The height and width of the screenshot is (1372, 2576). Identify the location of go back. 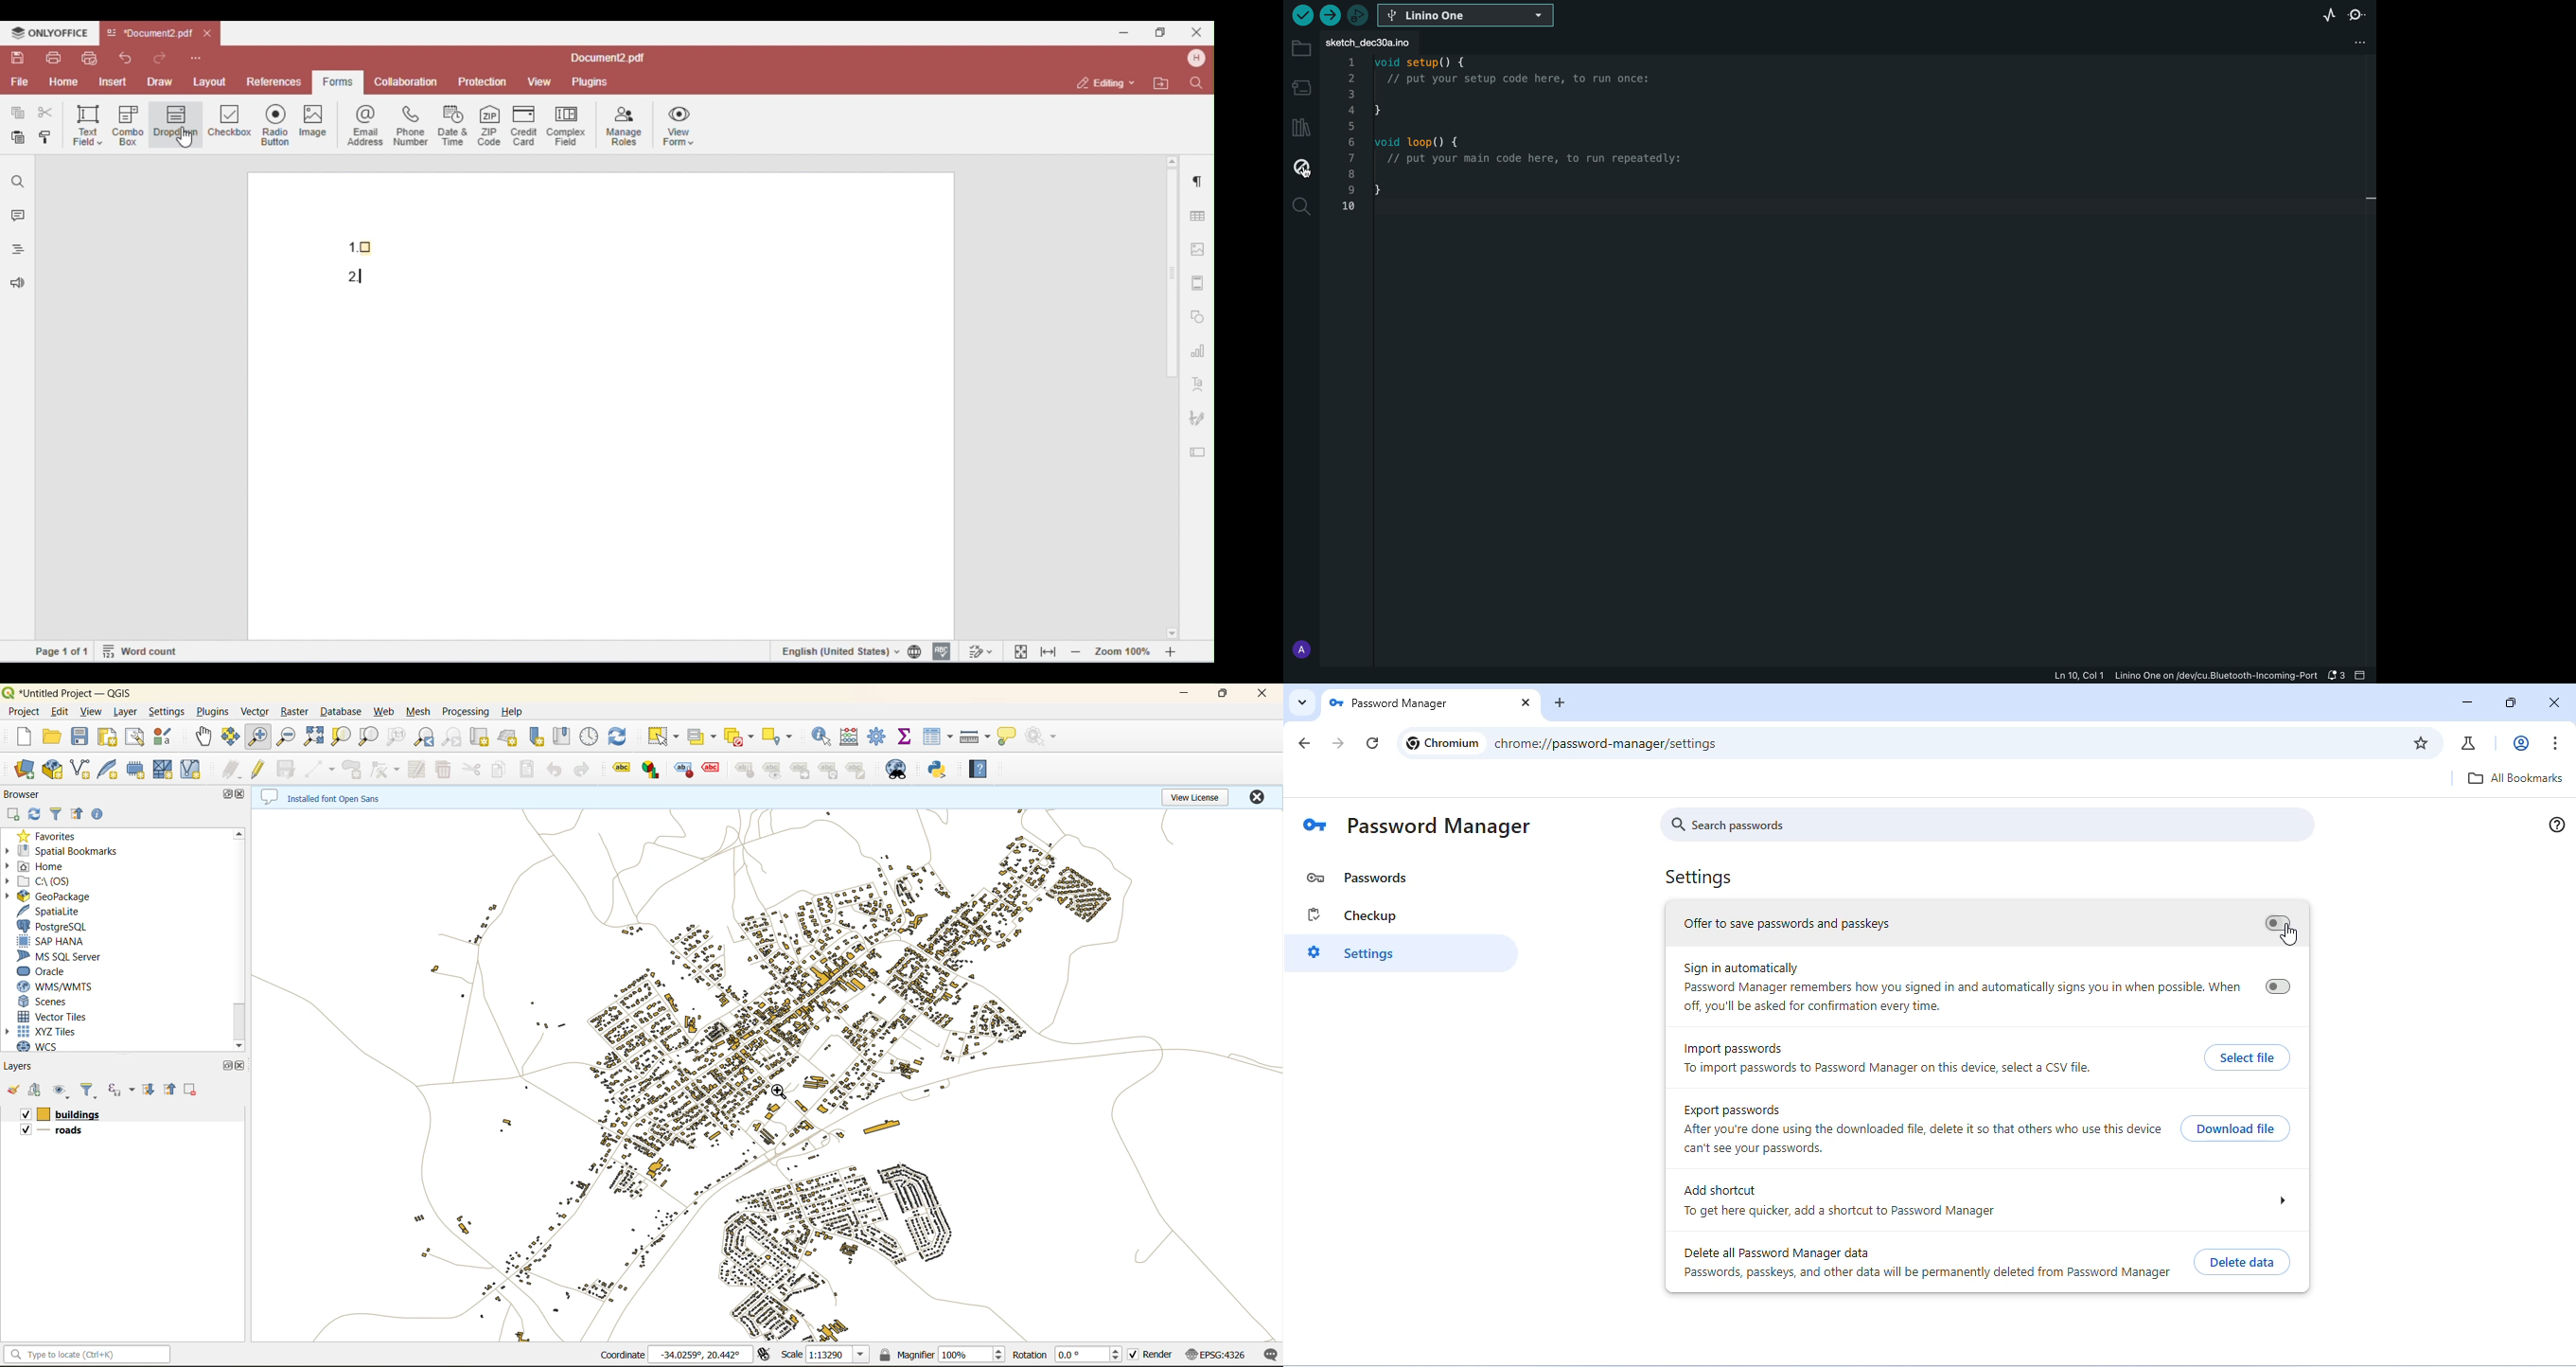
(1305, 743).